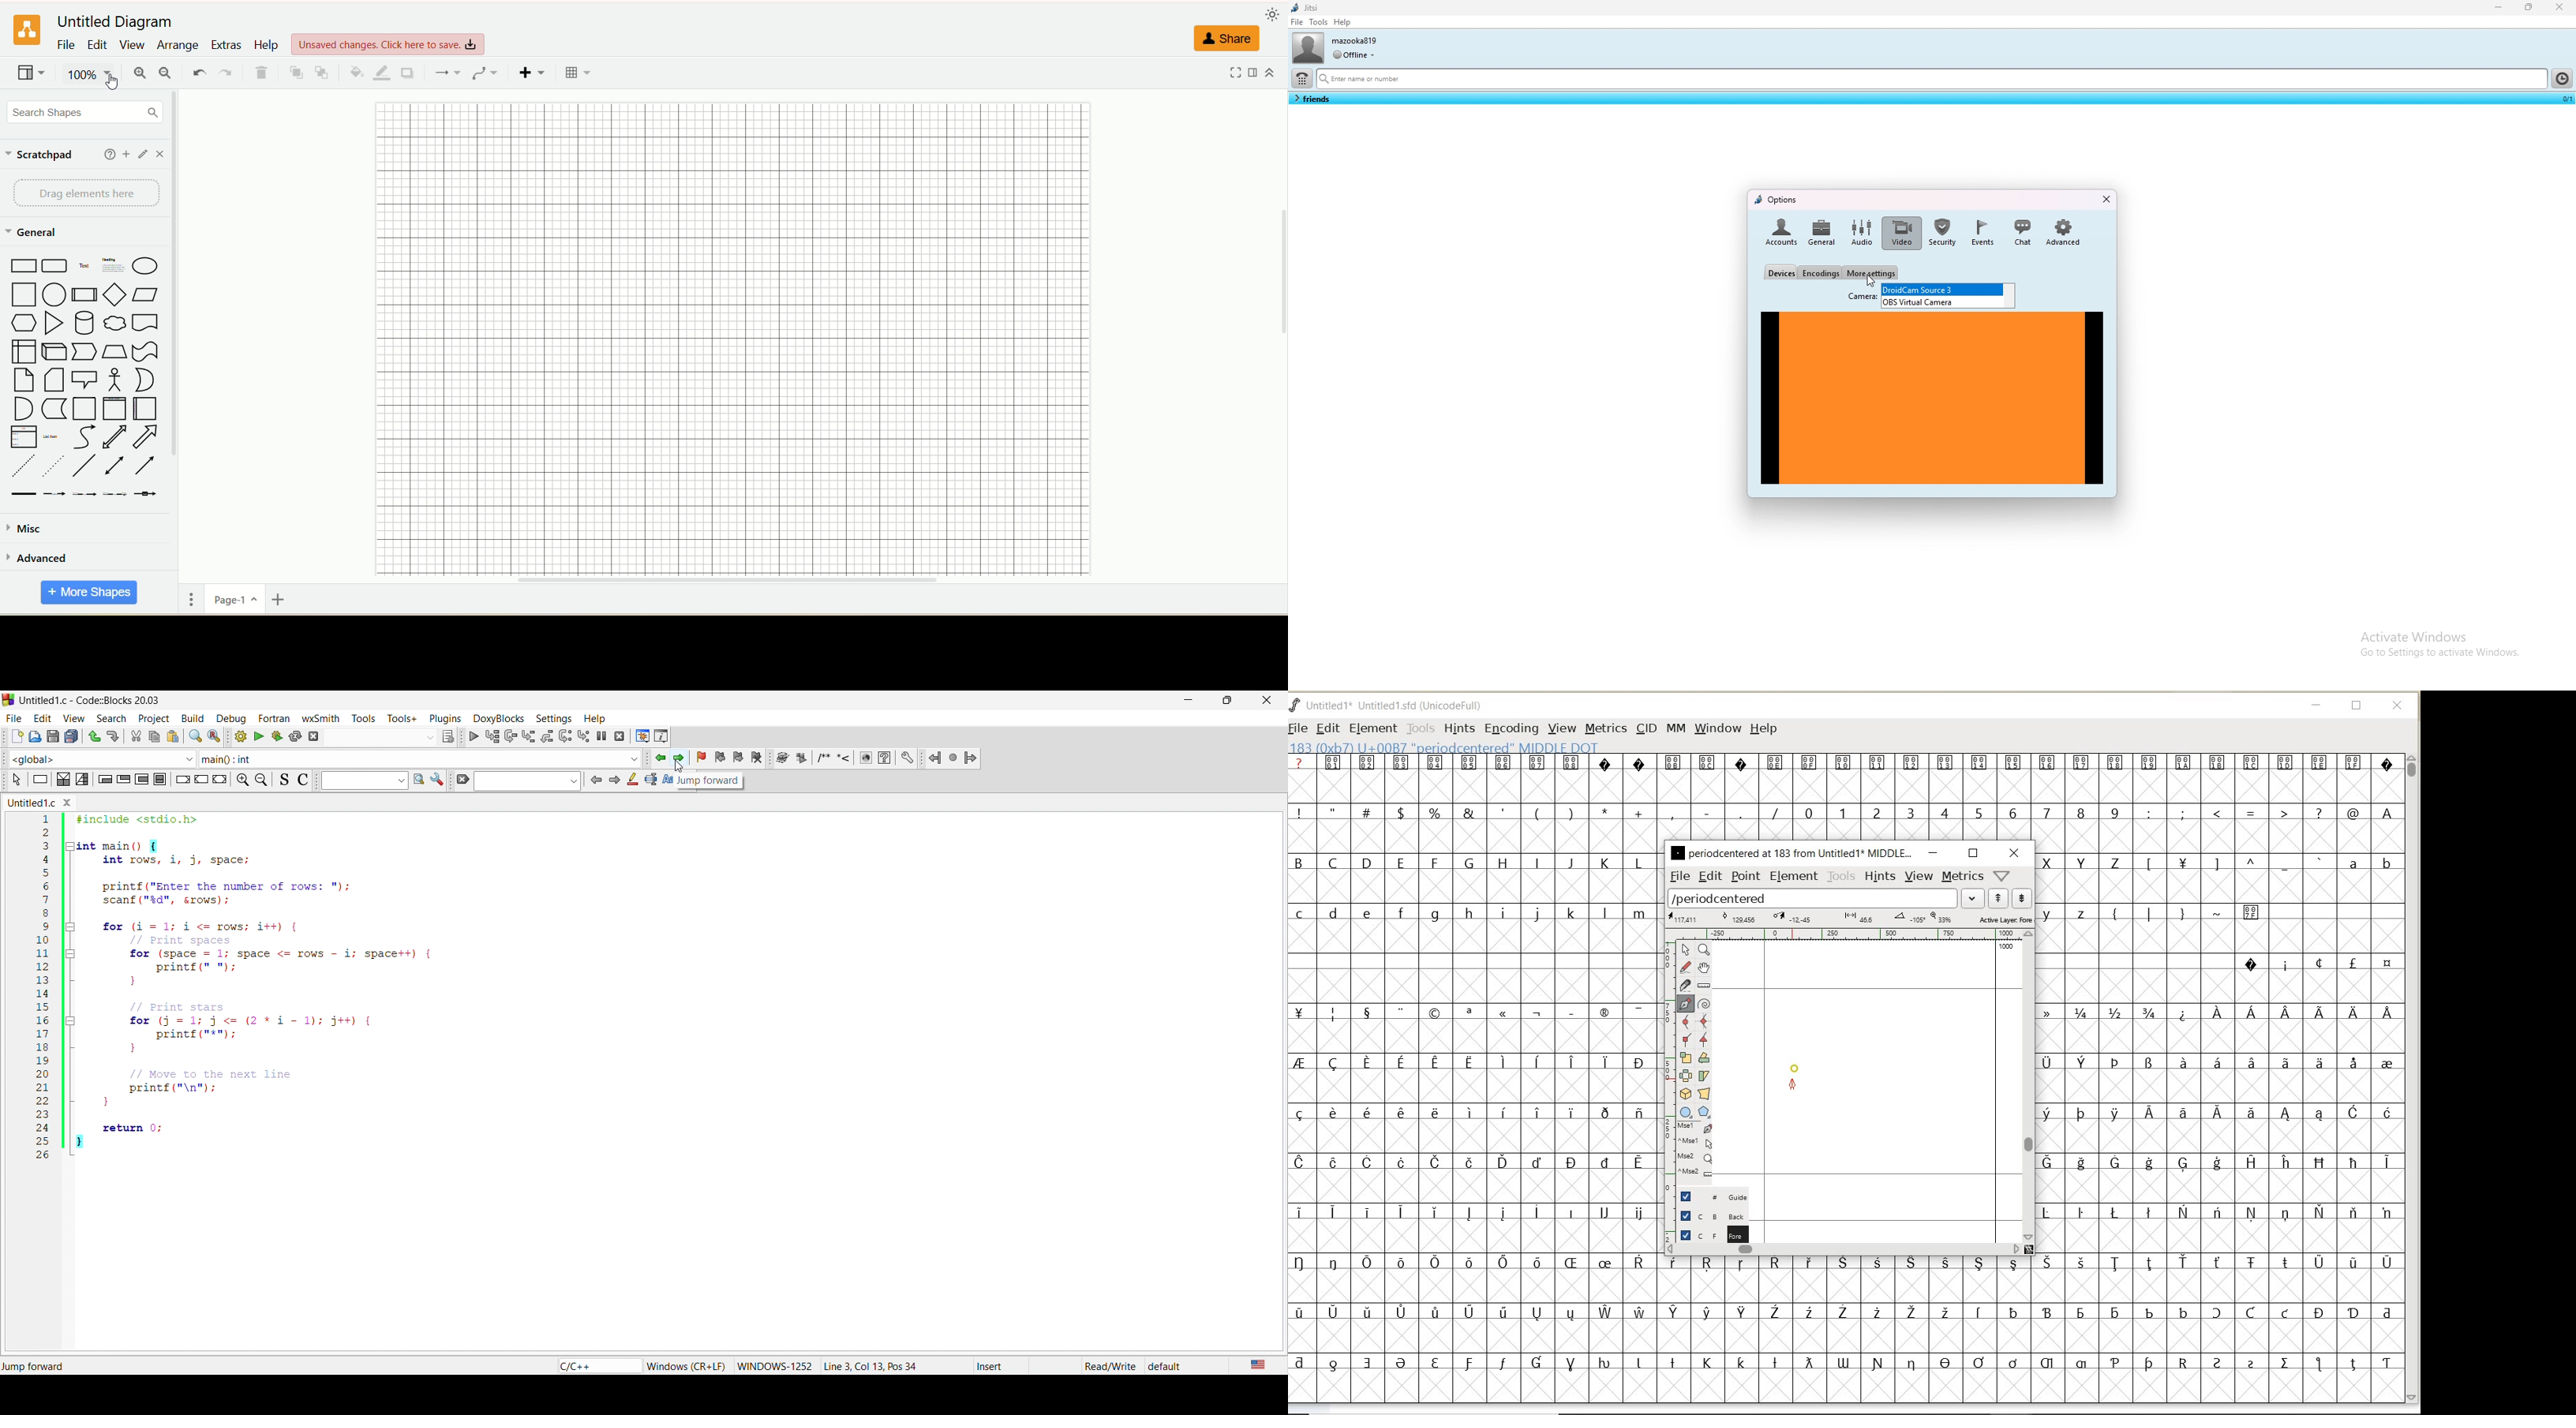  I want to click on card, so click(52, 380).